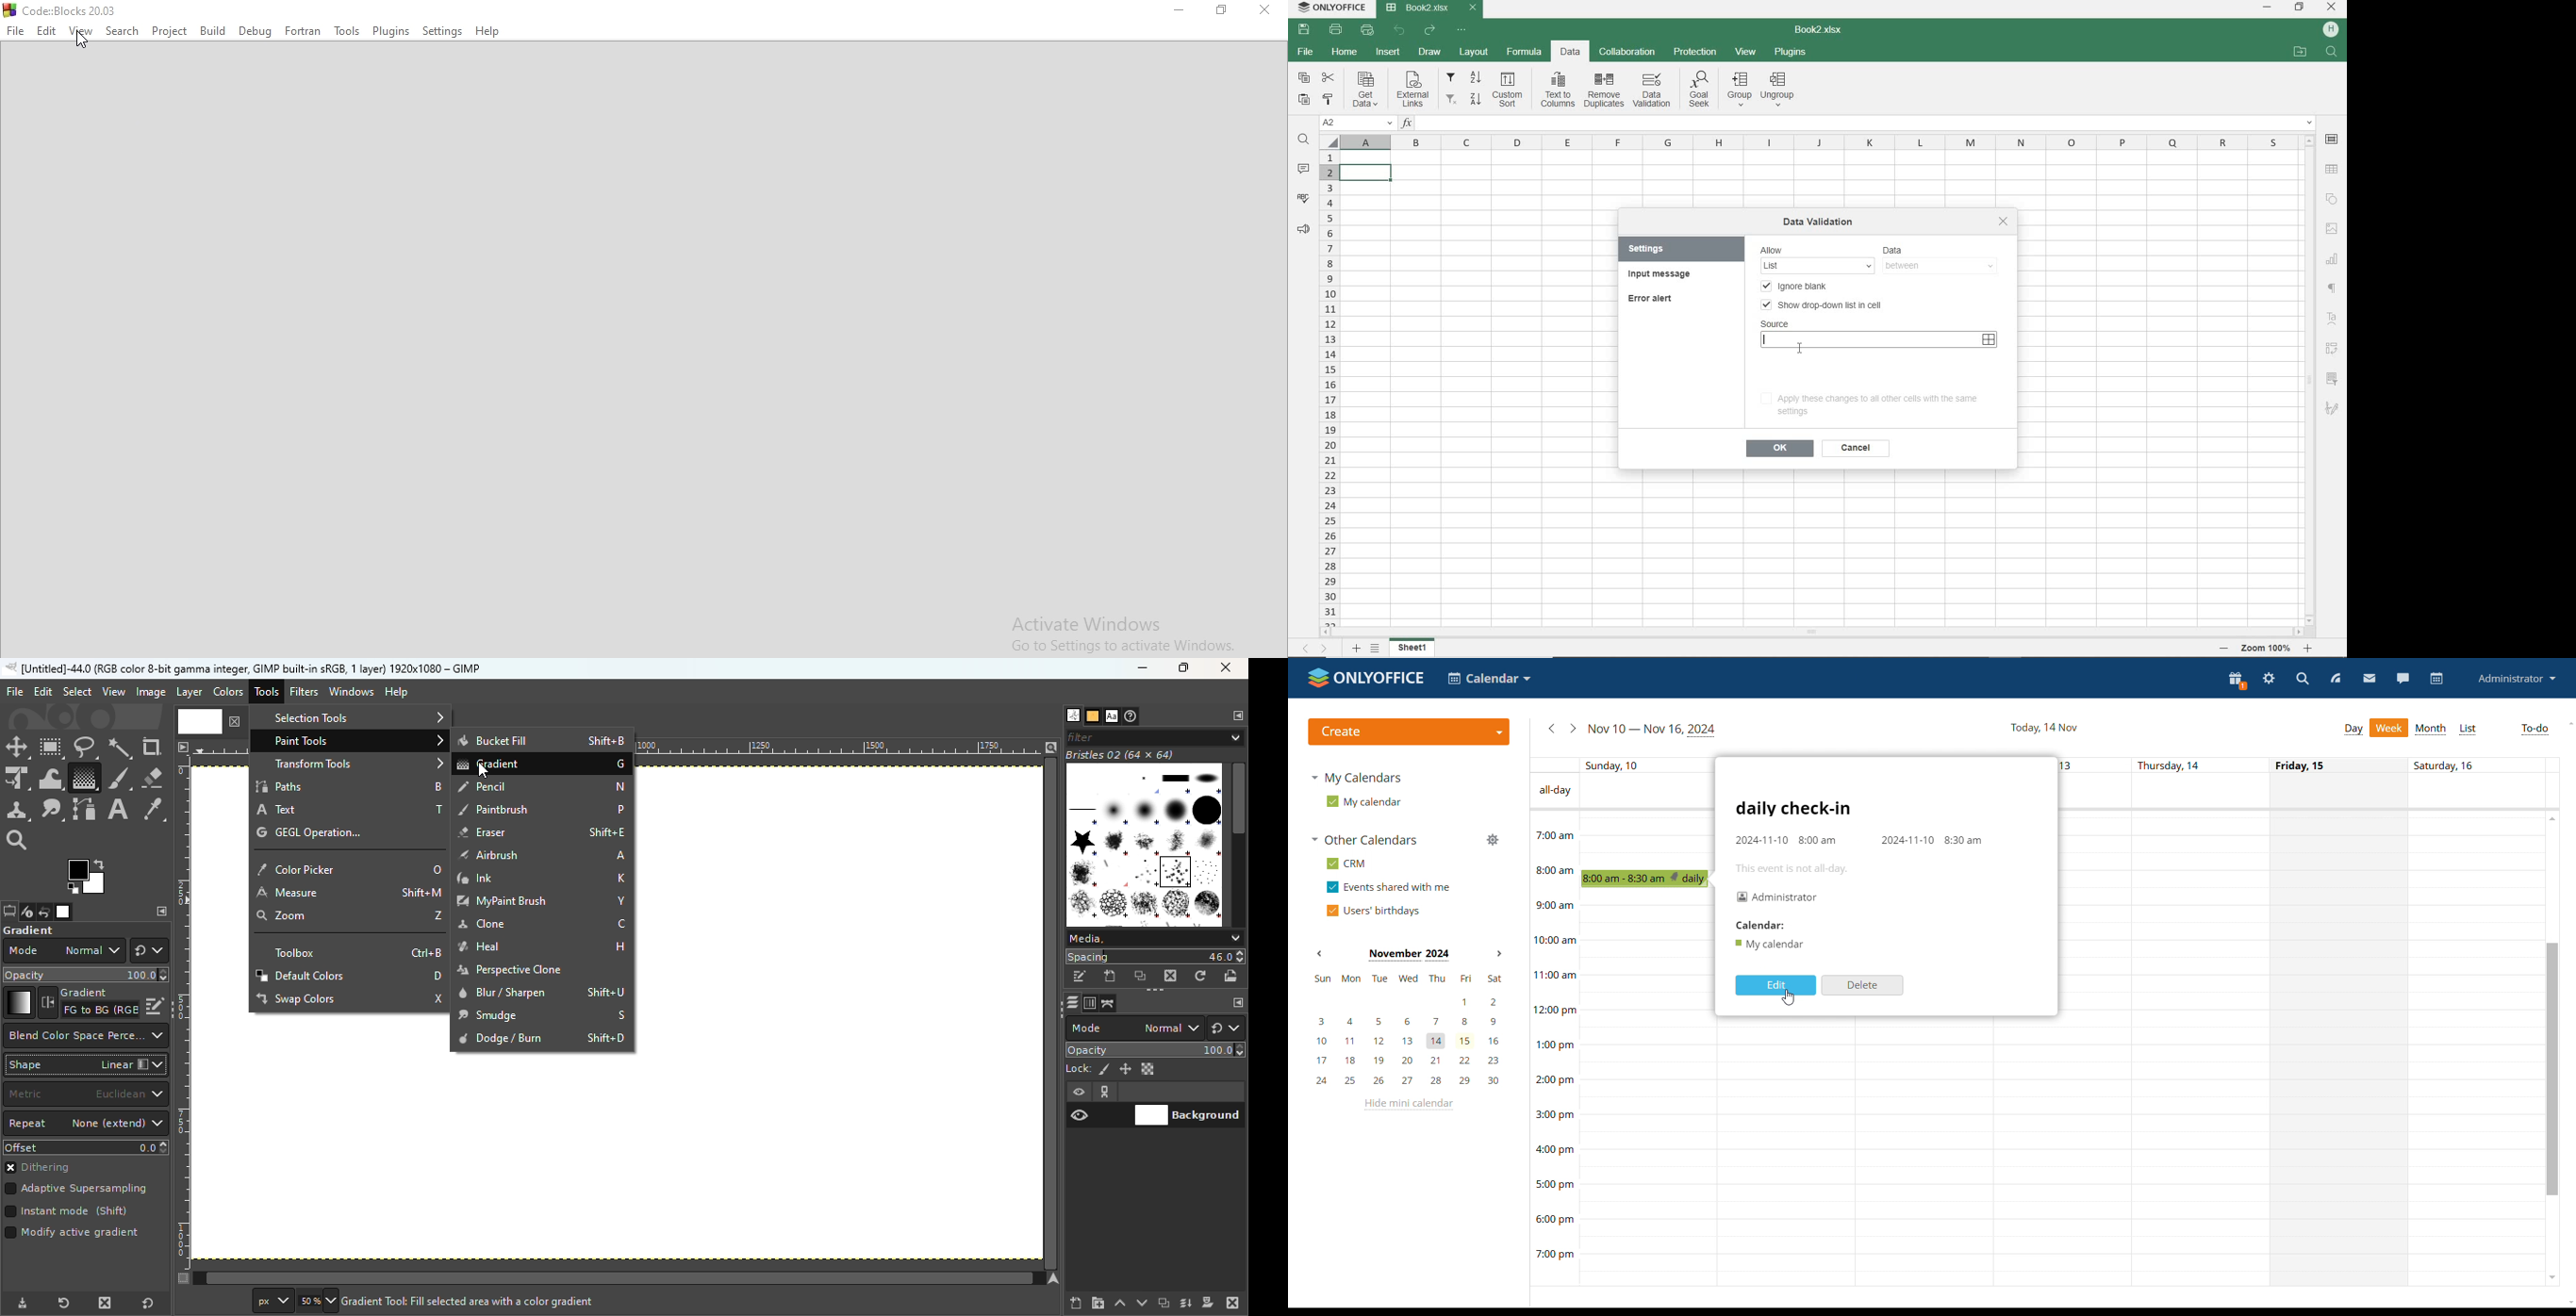  What do you see at coordinates (347, 1000) in the screenshot?
I see `Swap colors` at bounding box center [347, 1000].